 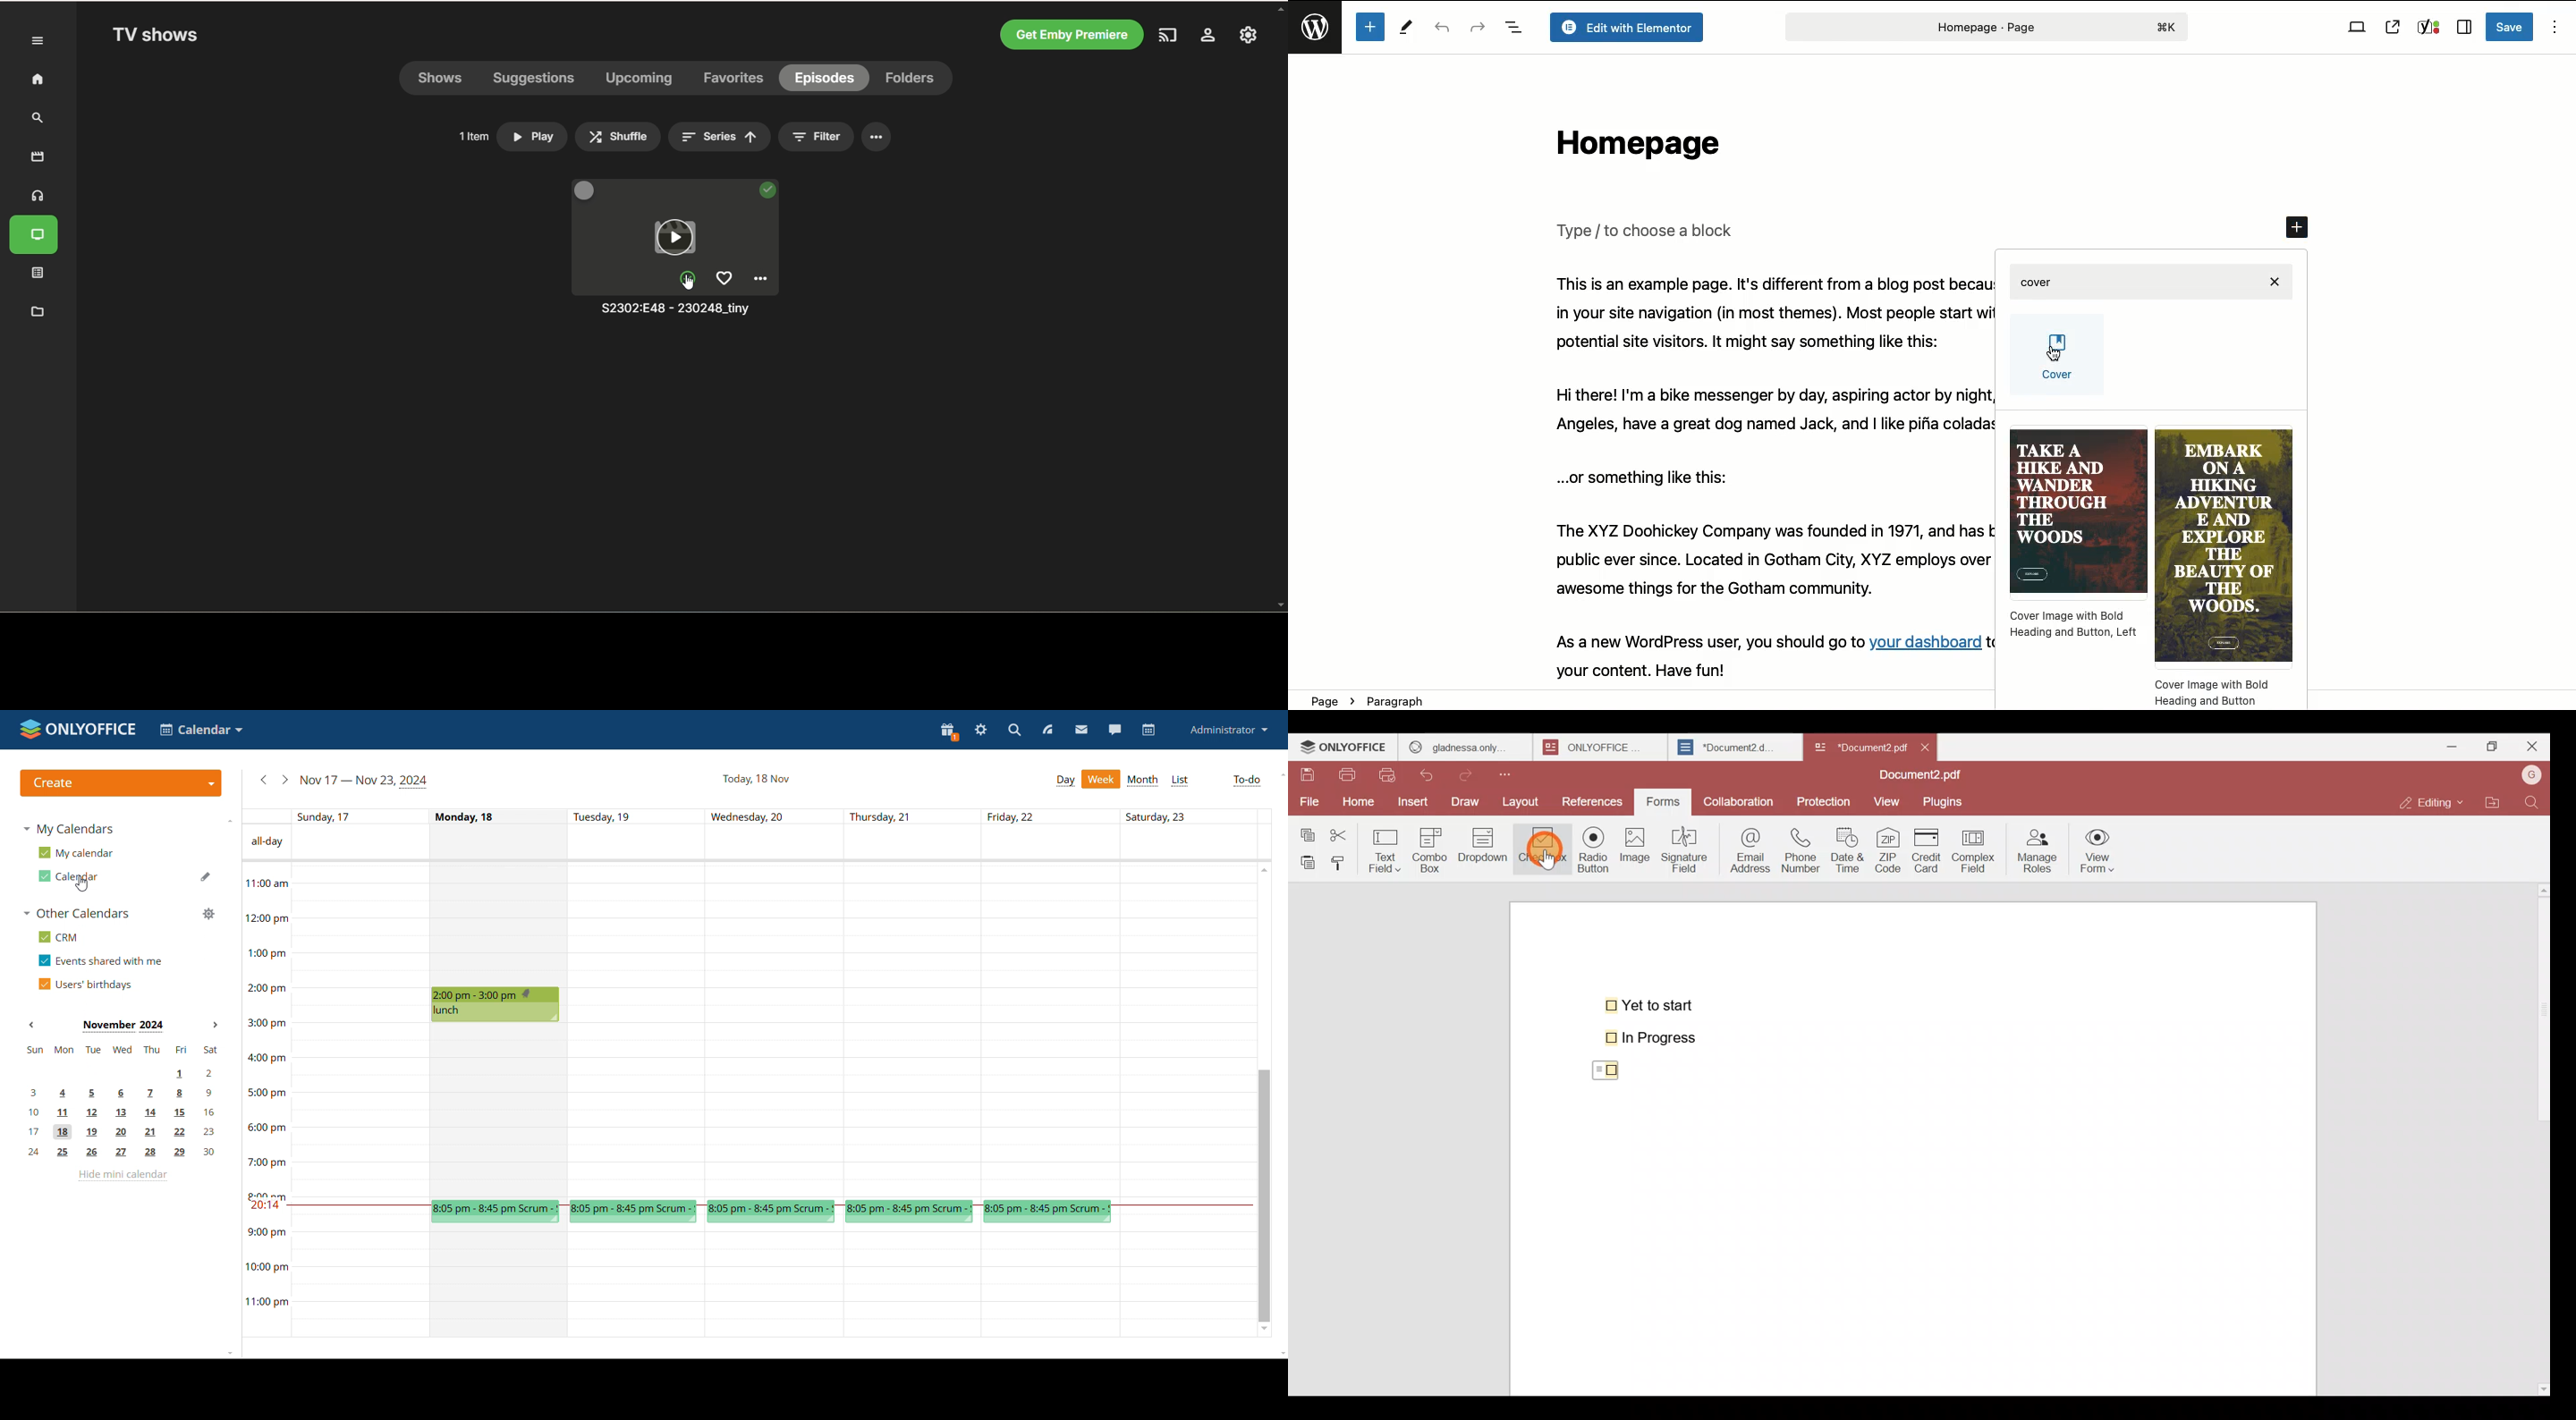 I want to click on Checkbox, so click(x=1540, y=851).